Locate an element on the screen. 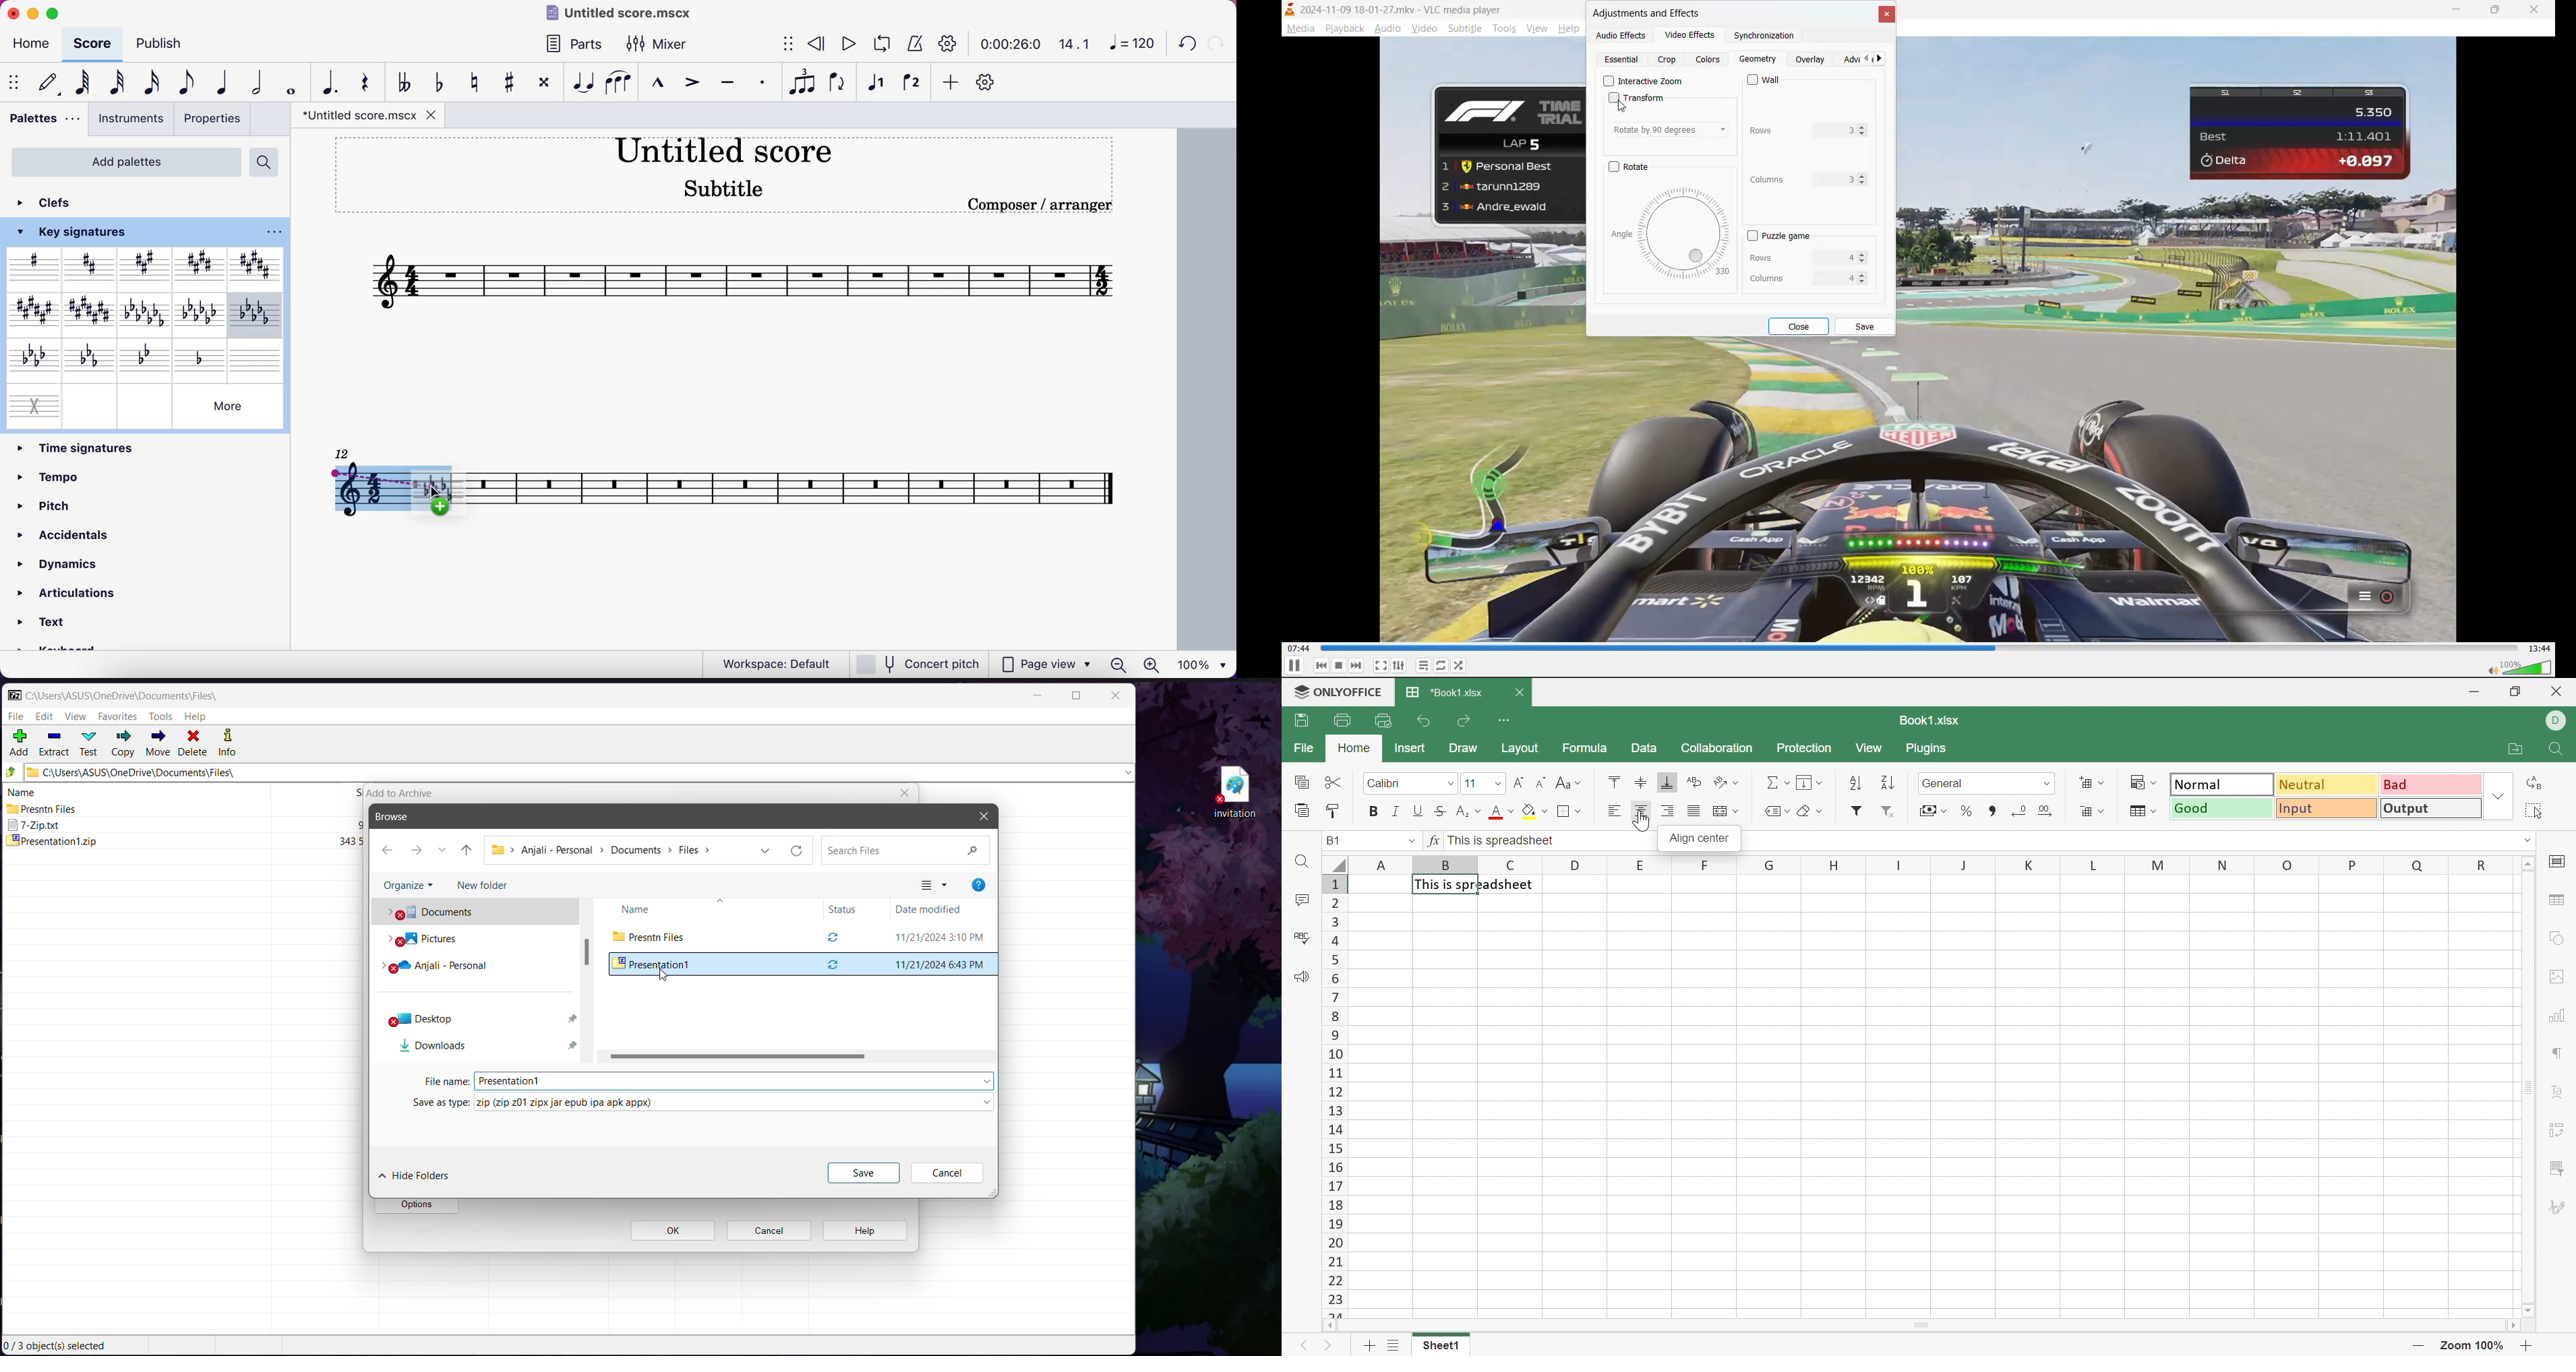  augmentation note is located at coordinates (331, 81).